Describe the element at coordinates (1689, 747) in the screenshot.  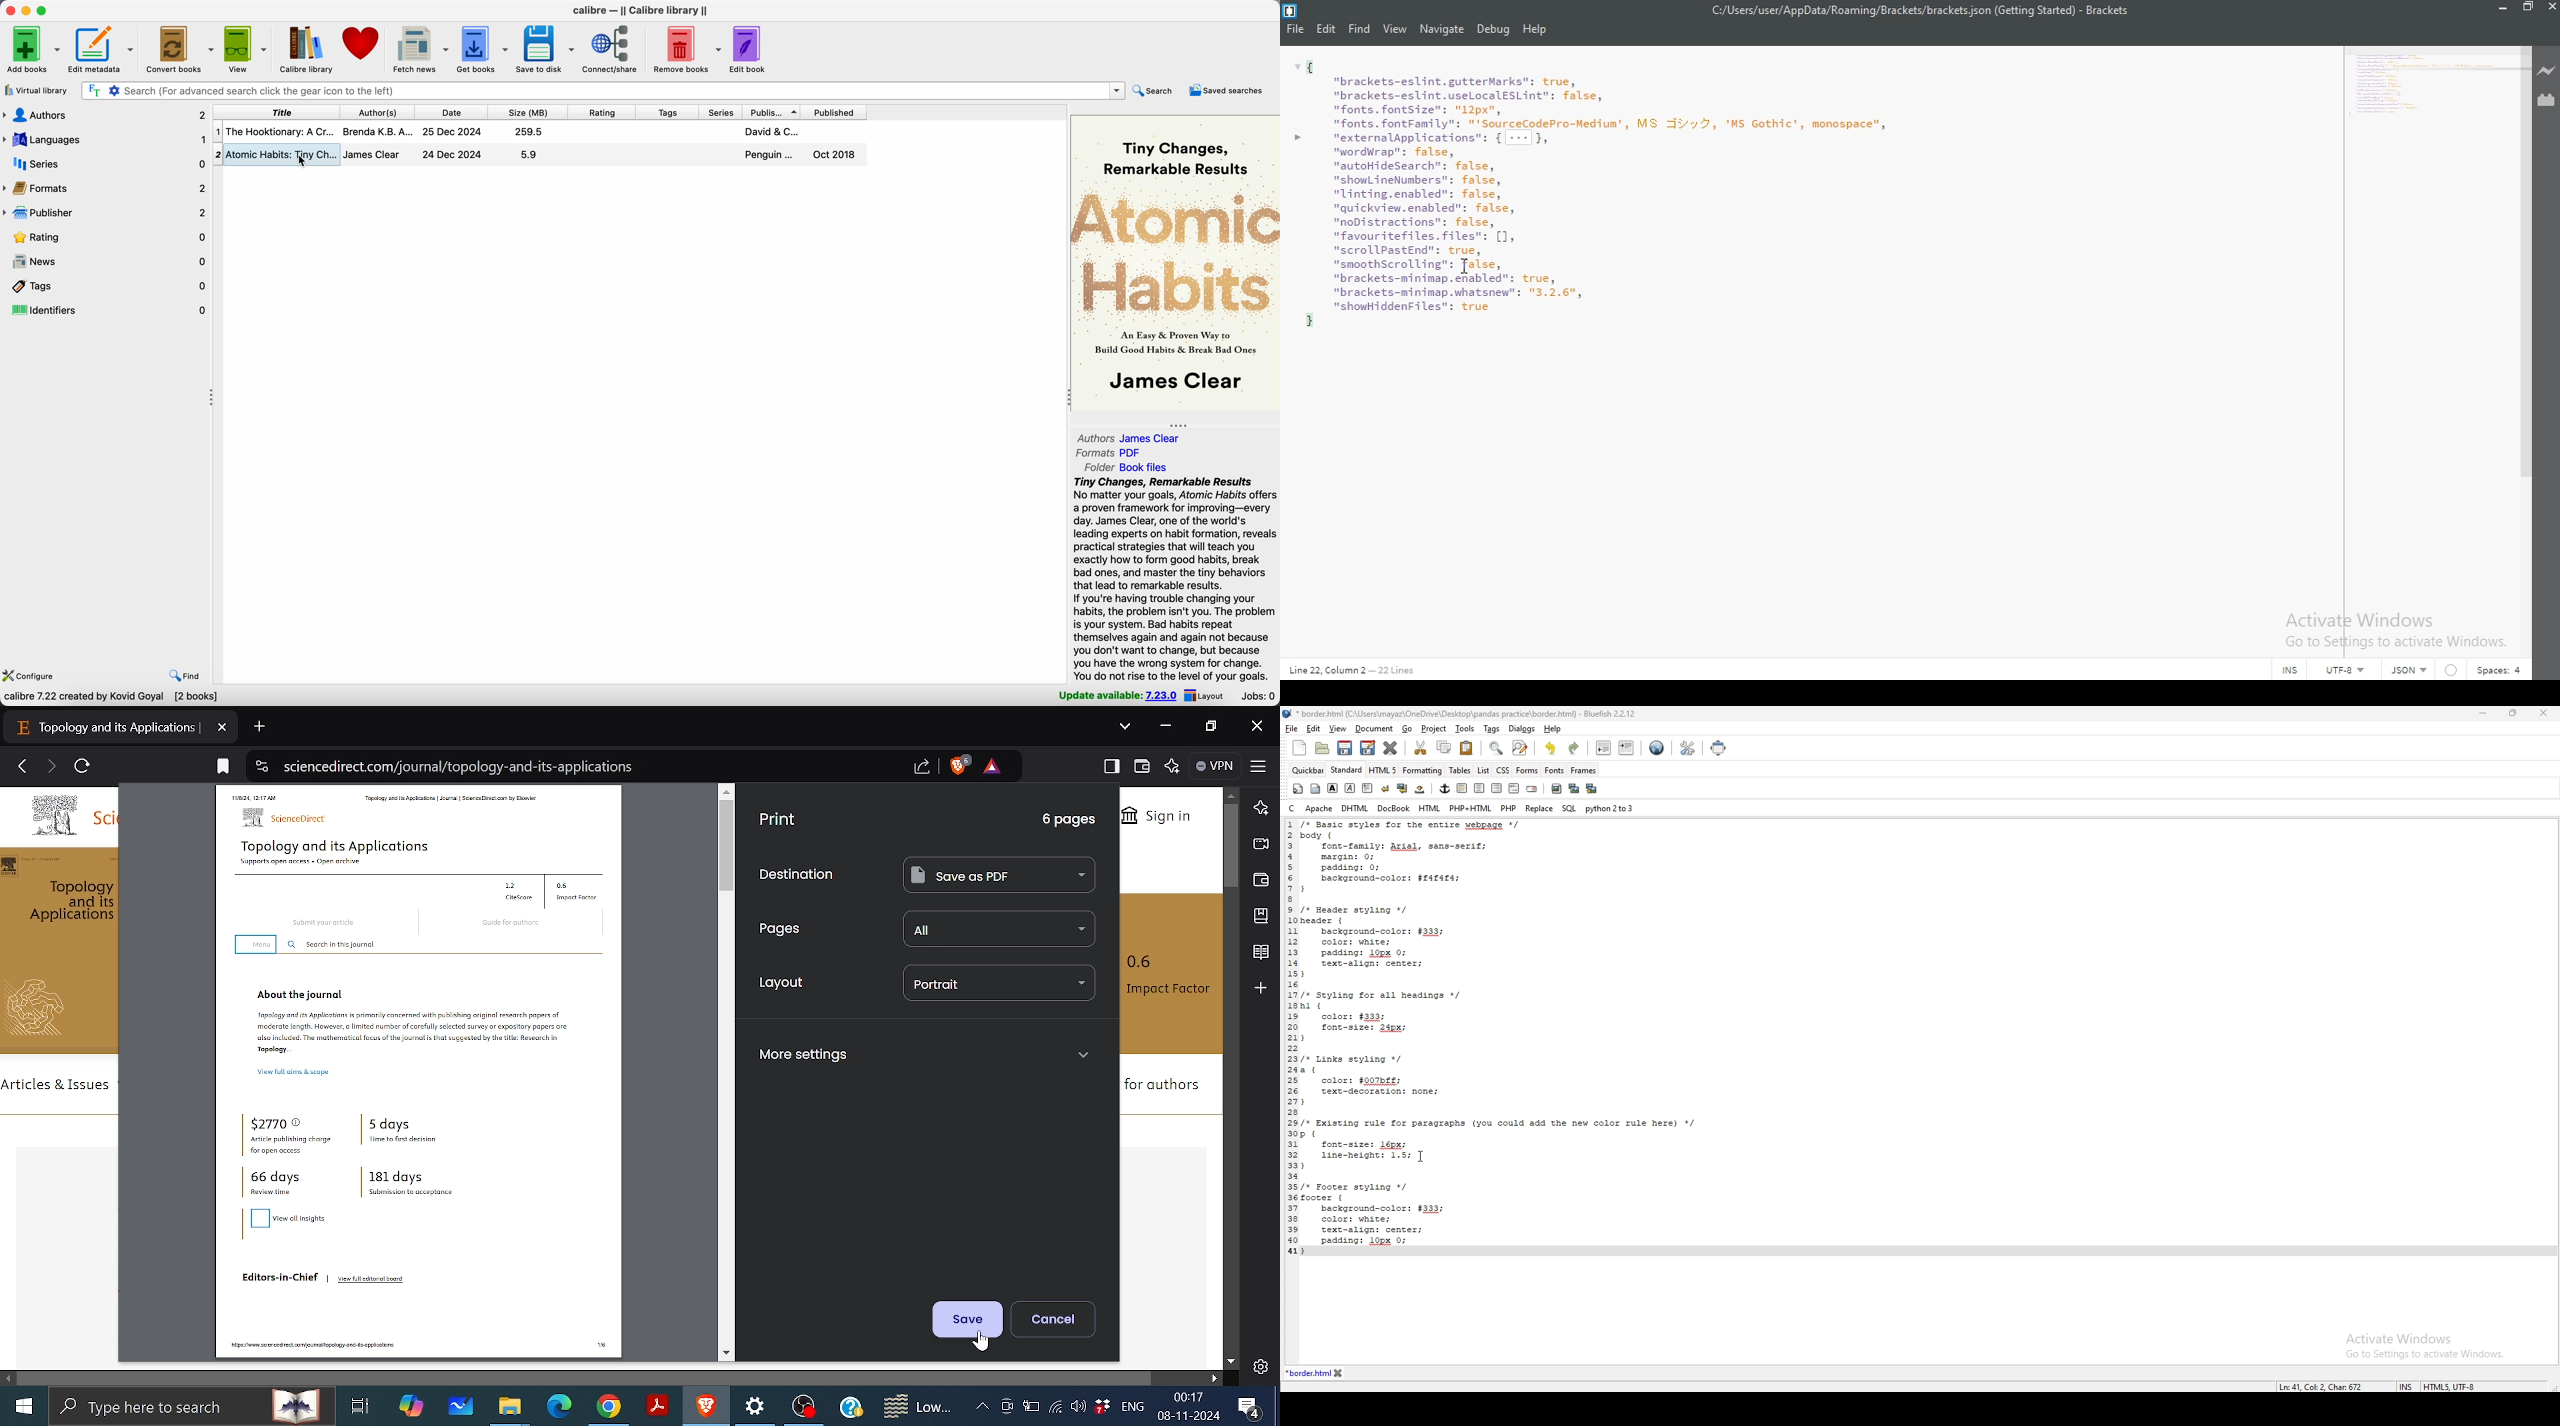
I see `edit preference` at that location.